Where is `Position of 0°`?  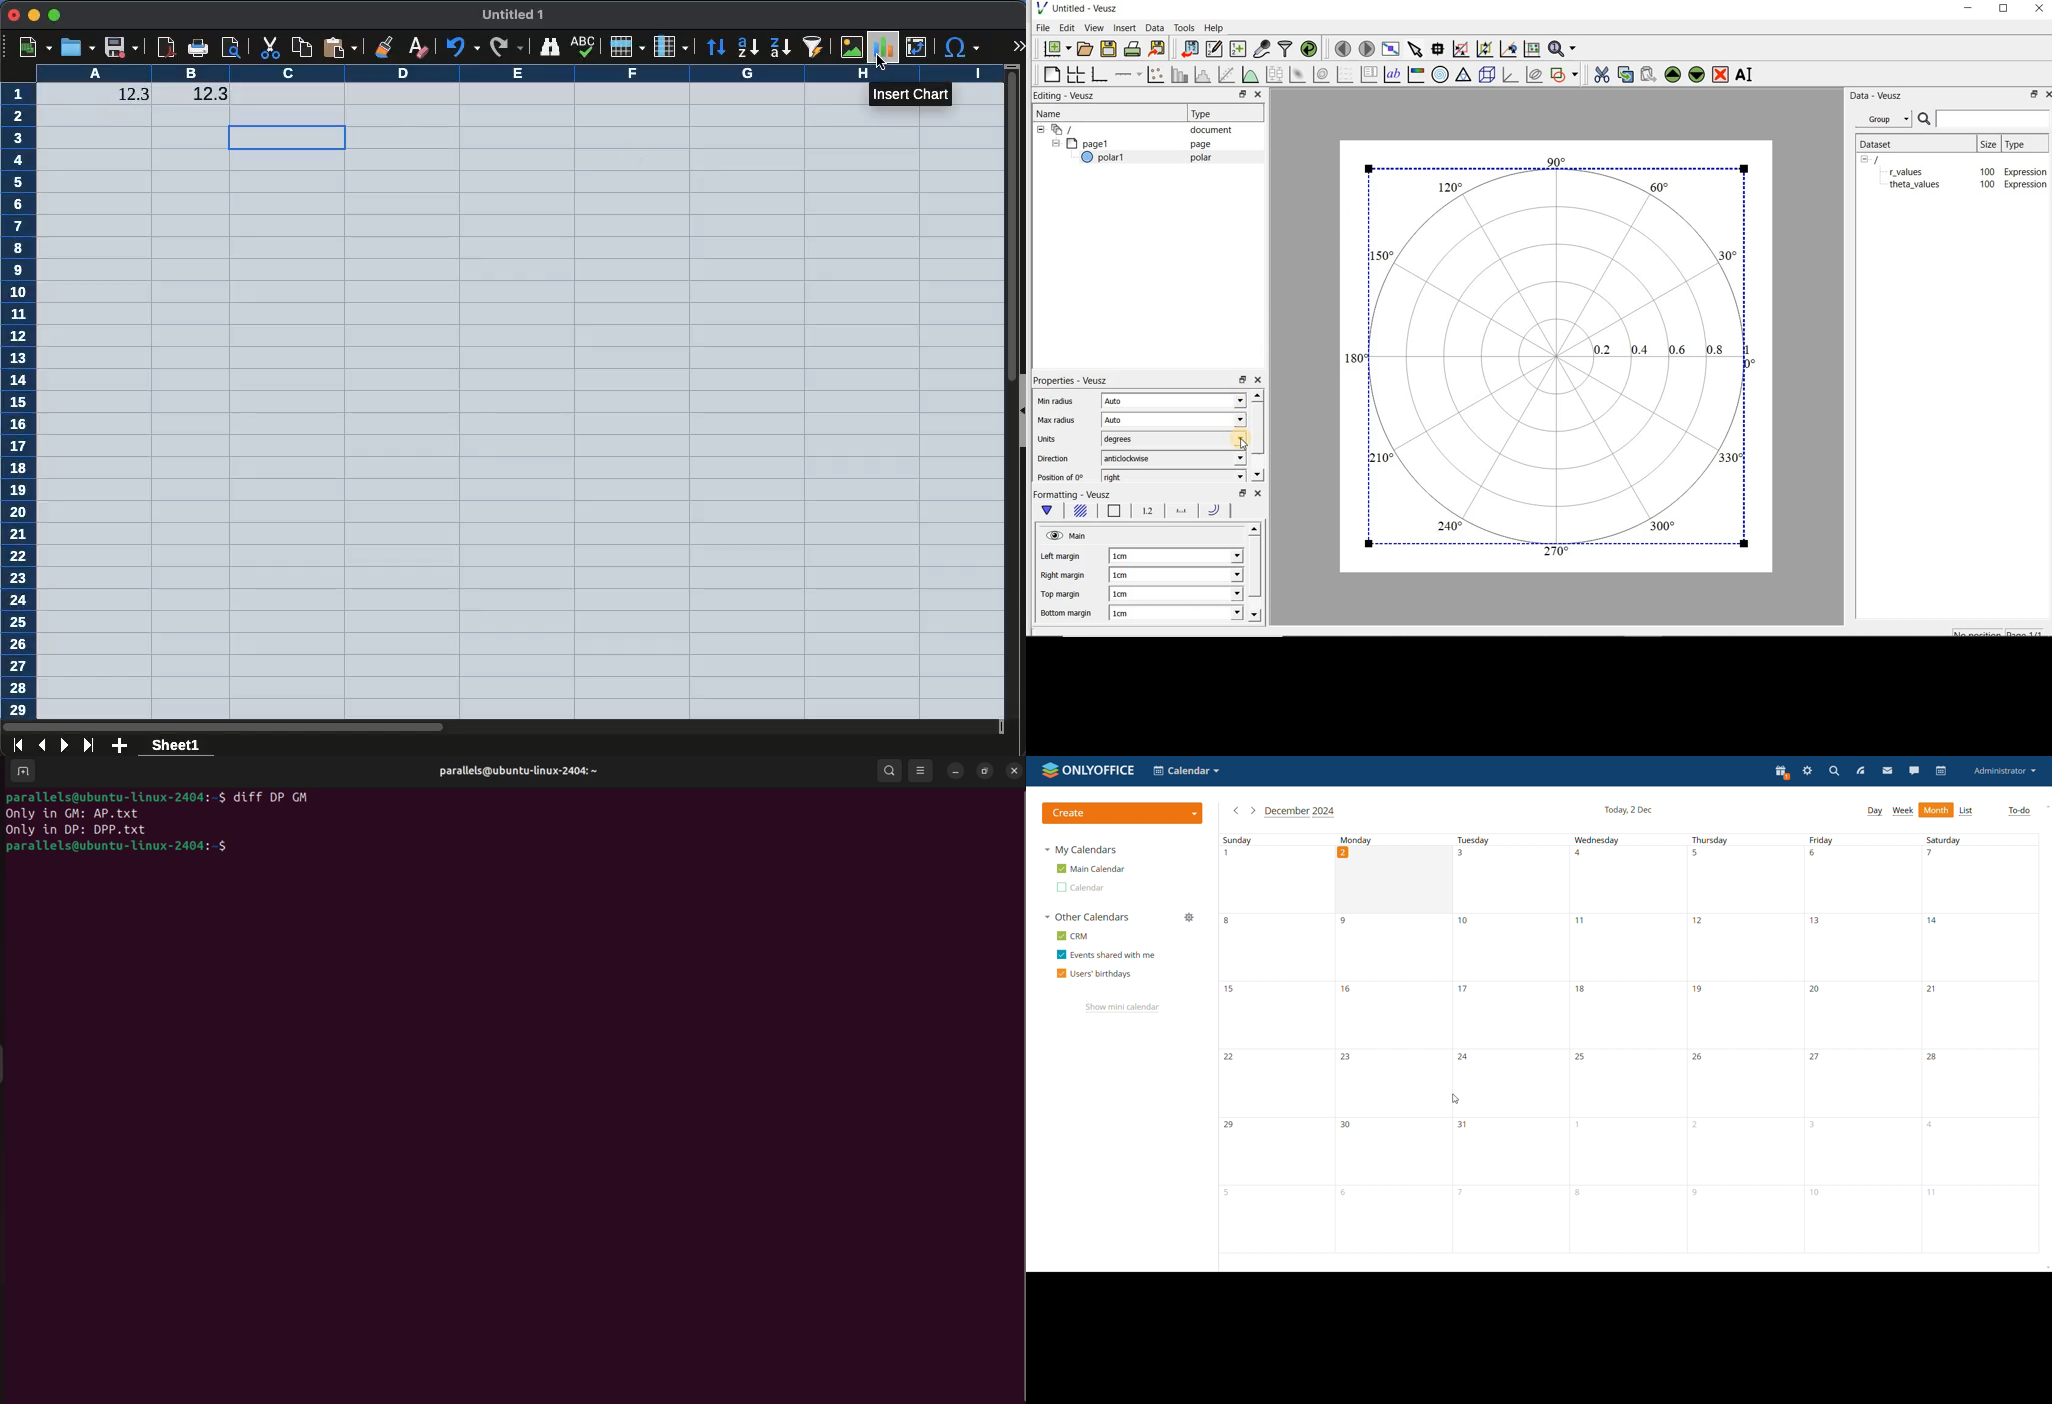
Position of 0° is located at coordinates (1064, 477).